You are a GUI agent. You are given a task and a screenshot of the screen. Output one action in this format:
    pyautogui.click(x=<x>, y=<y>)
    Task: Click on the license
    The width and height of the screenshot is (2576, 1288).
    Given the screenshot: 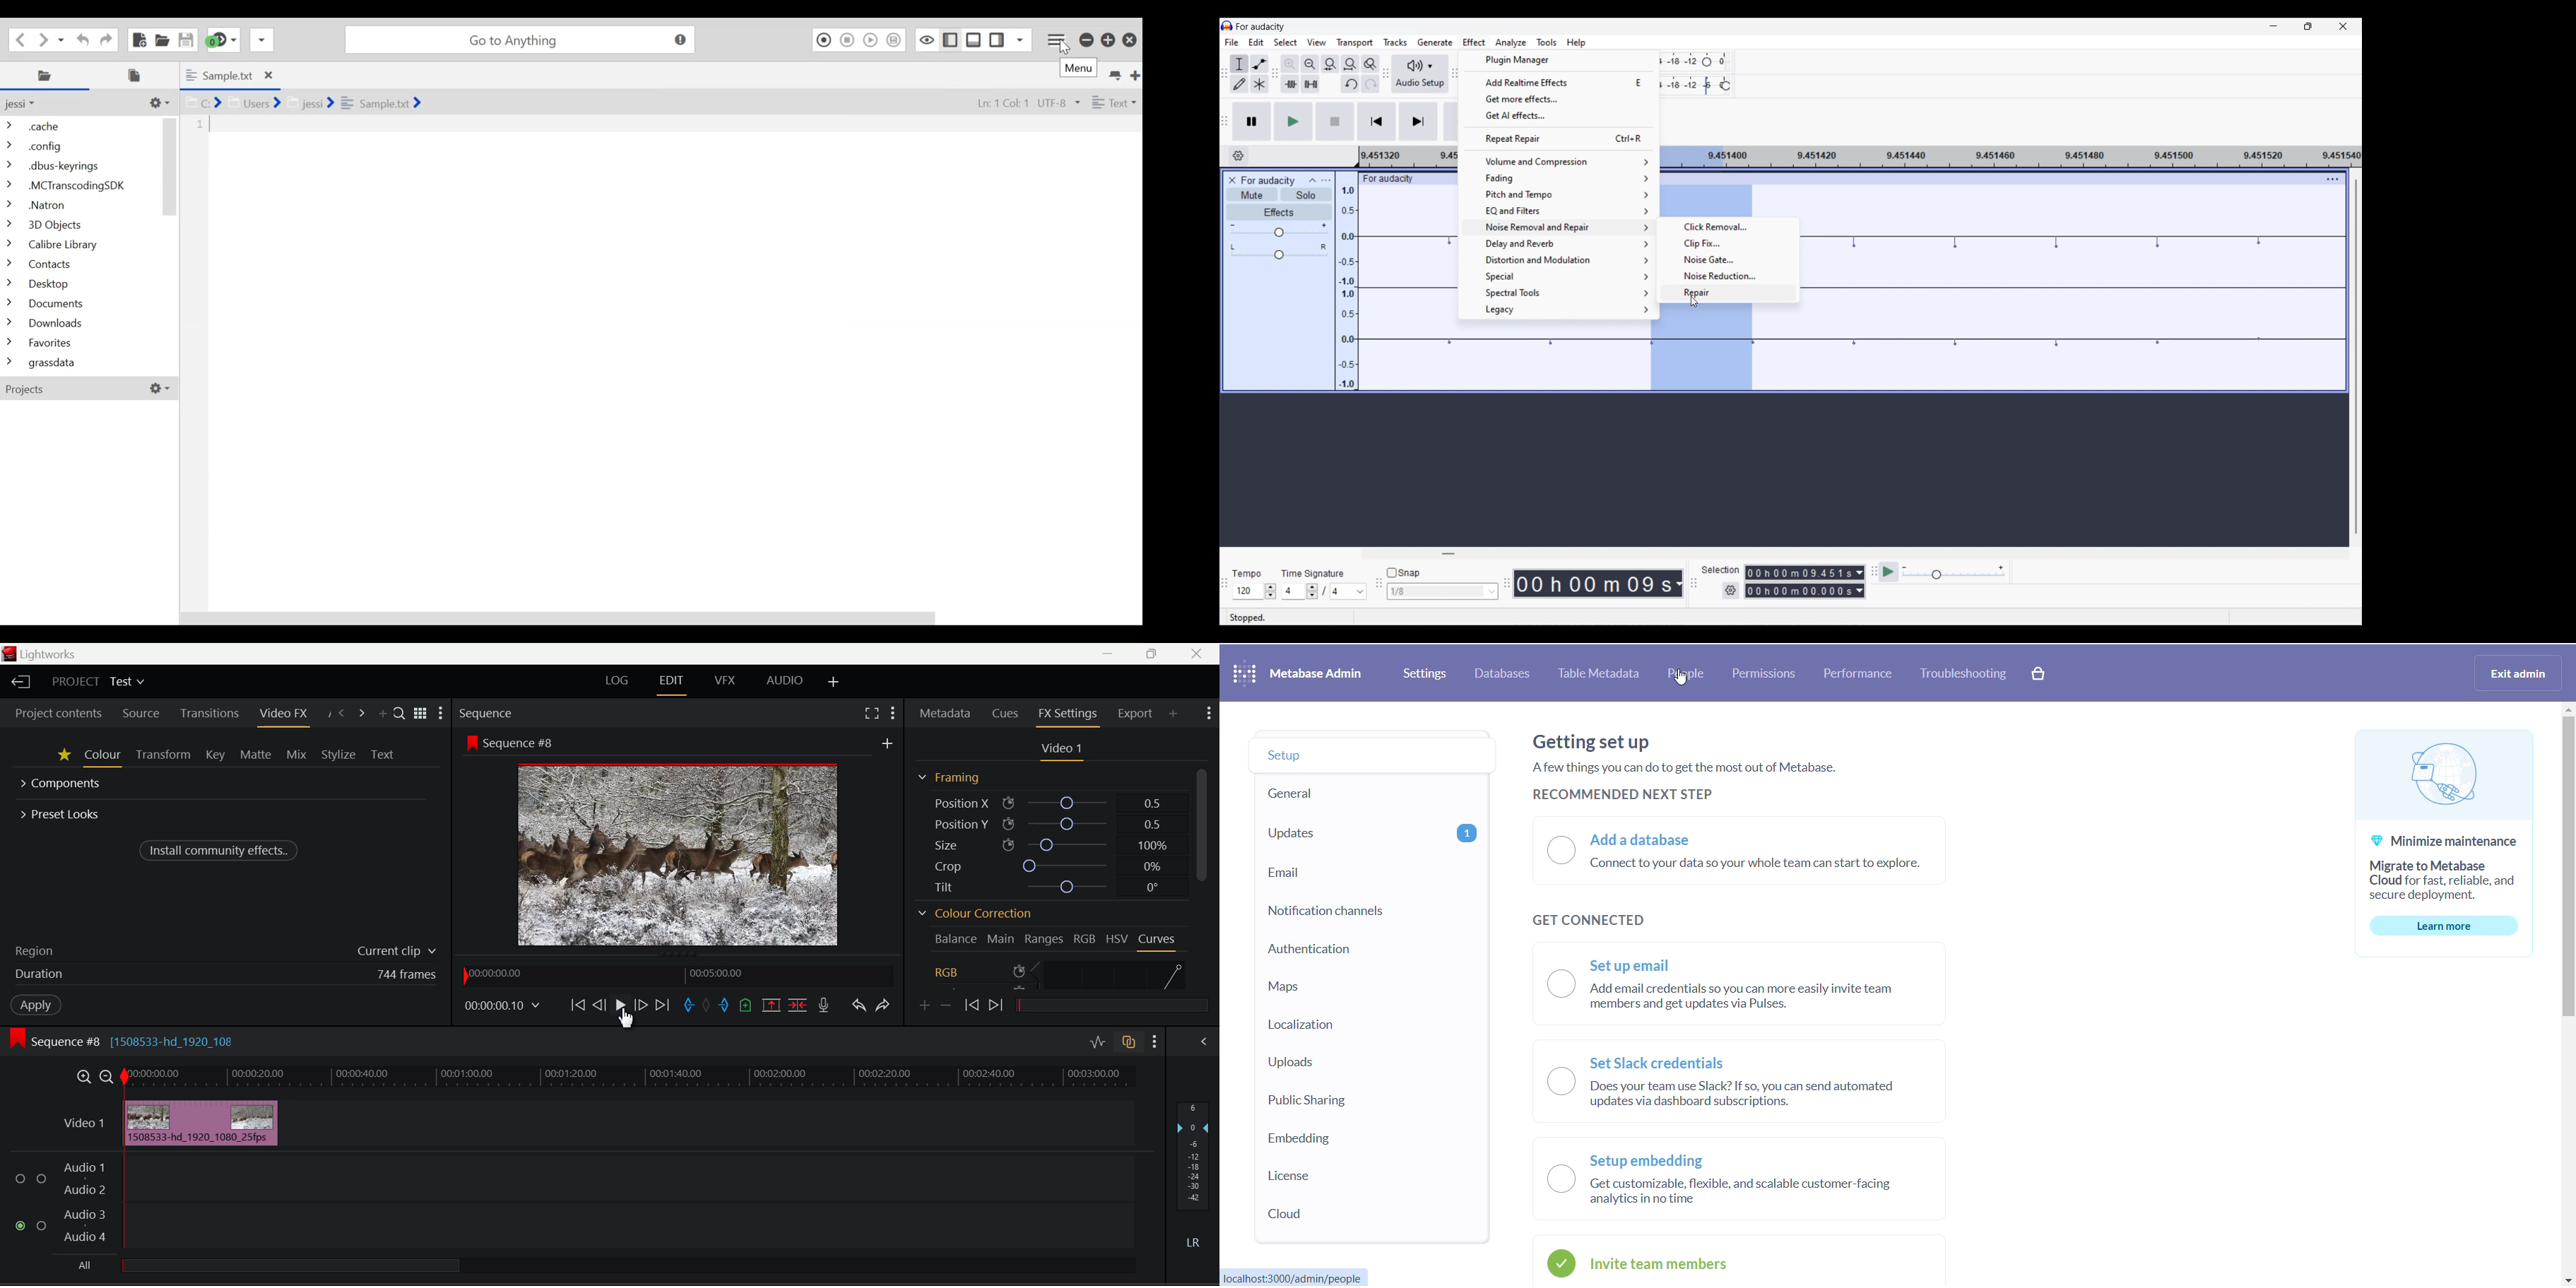 What is the action you would take?
    pyautogui.click(x=1357, y=1181)
    